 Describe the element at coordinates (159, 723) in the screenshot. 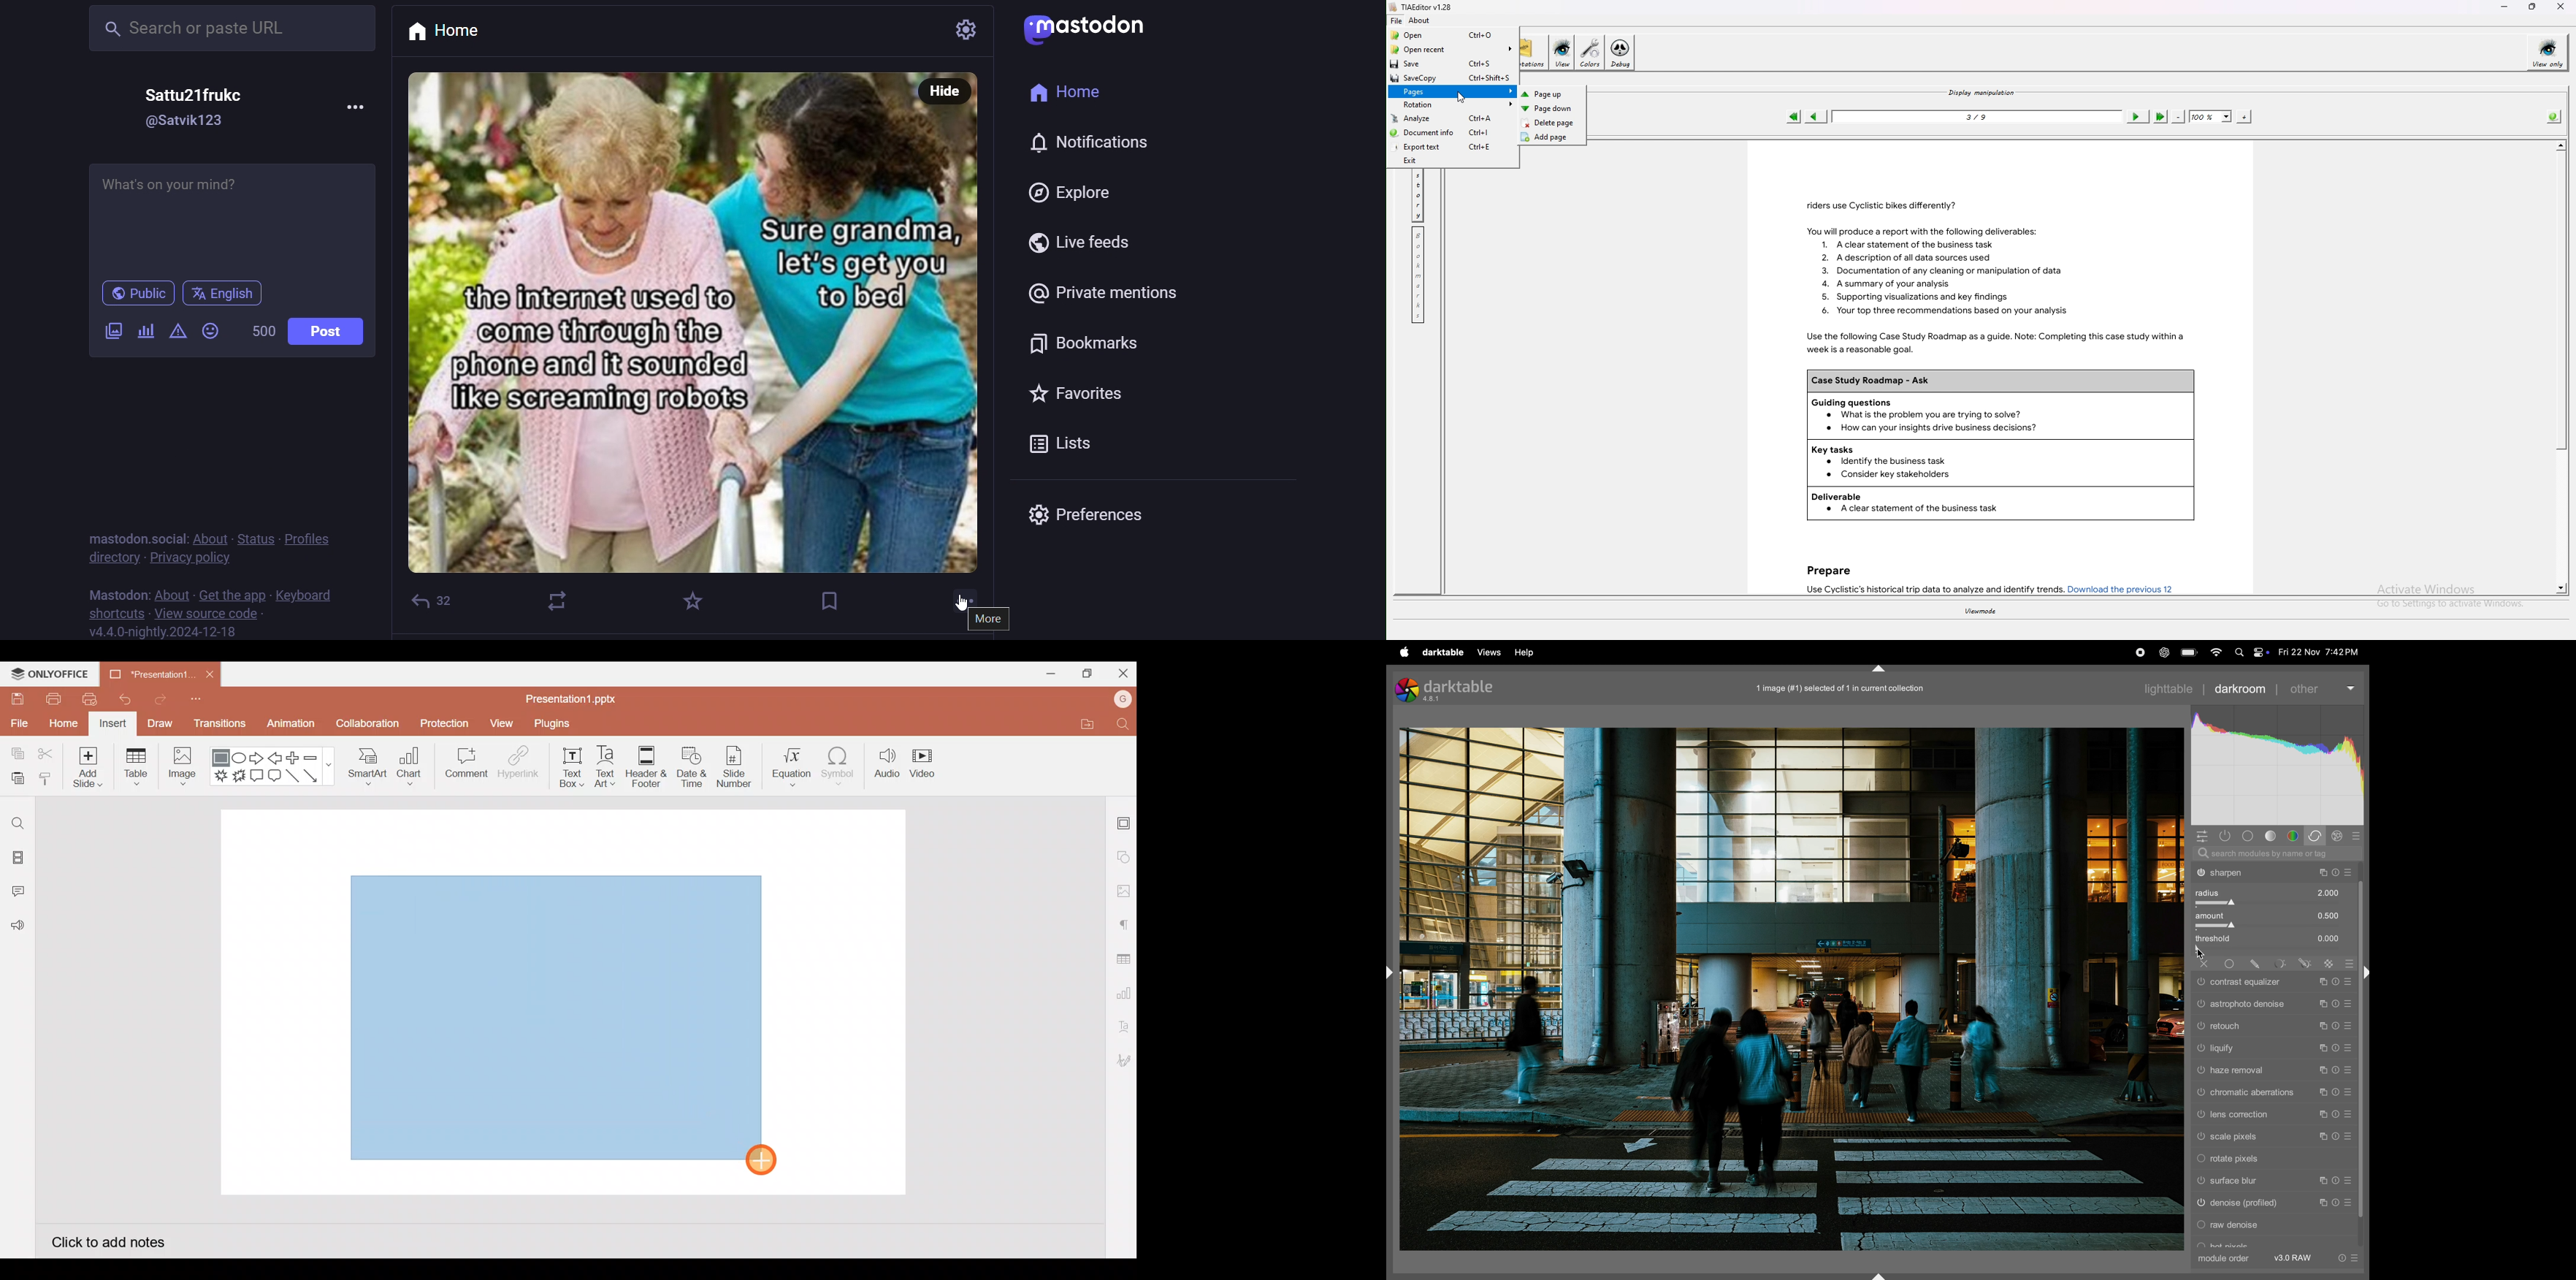

I see `Draw` at that location.